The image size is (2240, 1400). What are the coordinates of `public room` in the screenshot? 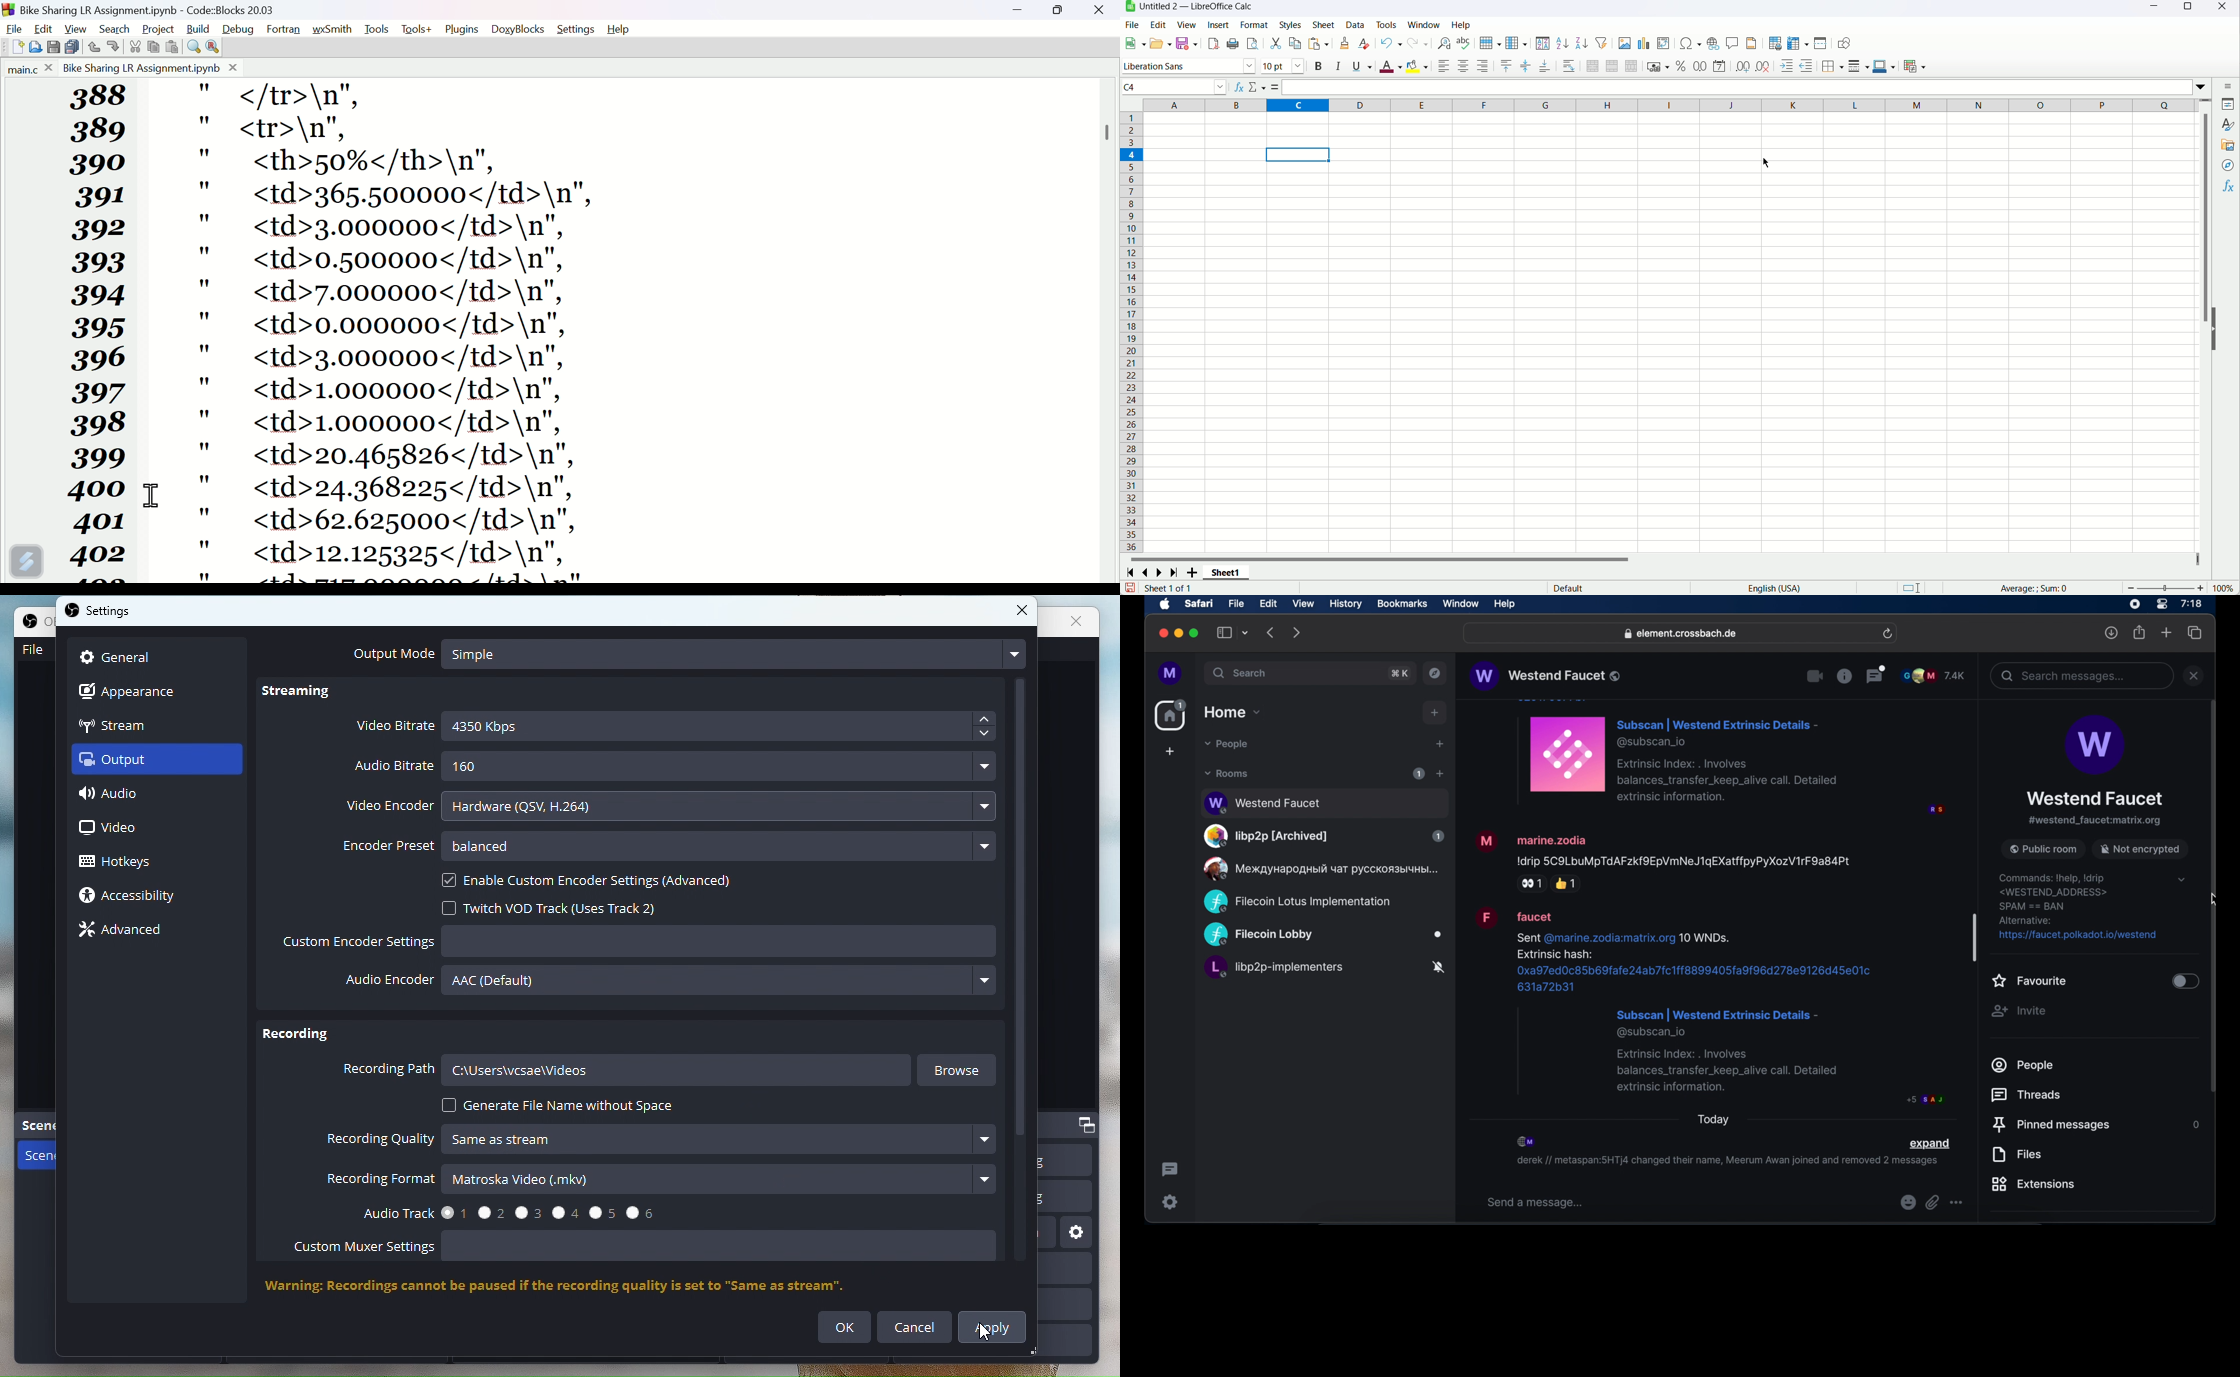 It's located at (2042, 848).